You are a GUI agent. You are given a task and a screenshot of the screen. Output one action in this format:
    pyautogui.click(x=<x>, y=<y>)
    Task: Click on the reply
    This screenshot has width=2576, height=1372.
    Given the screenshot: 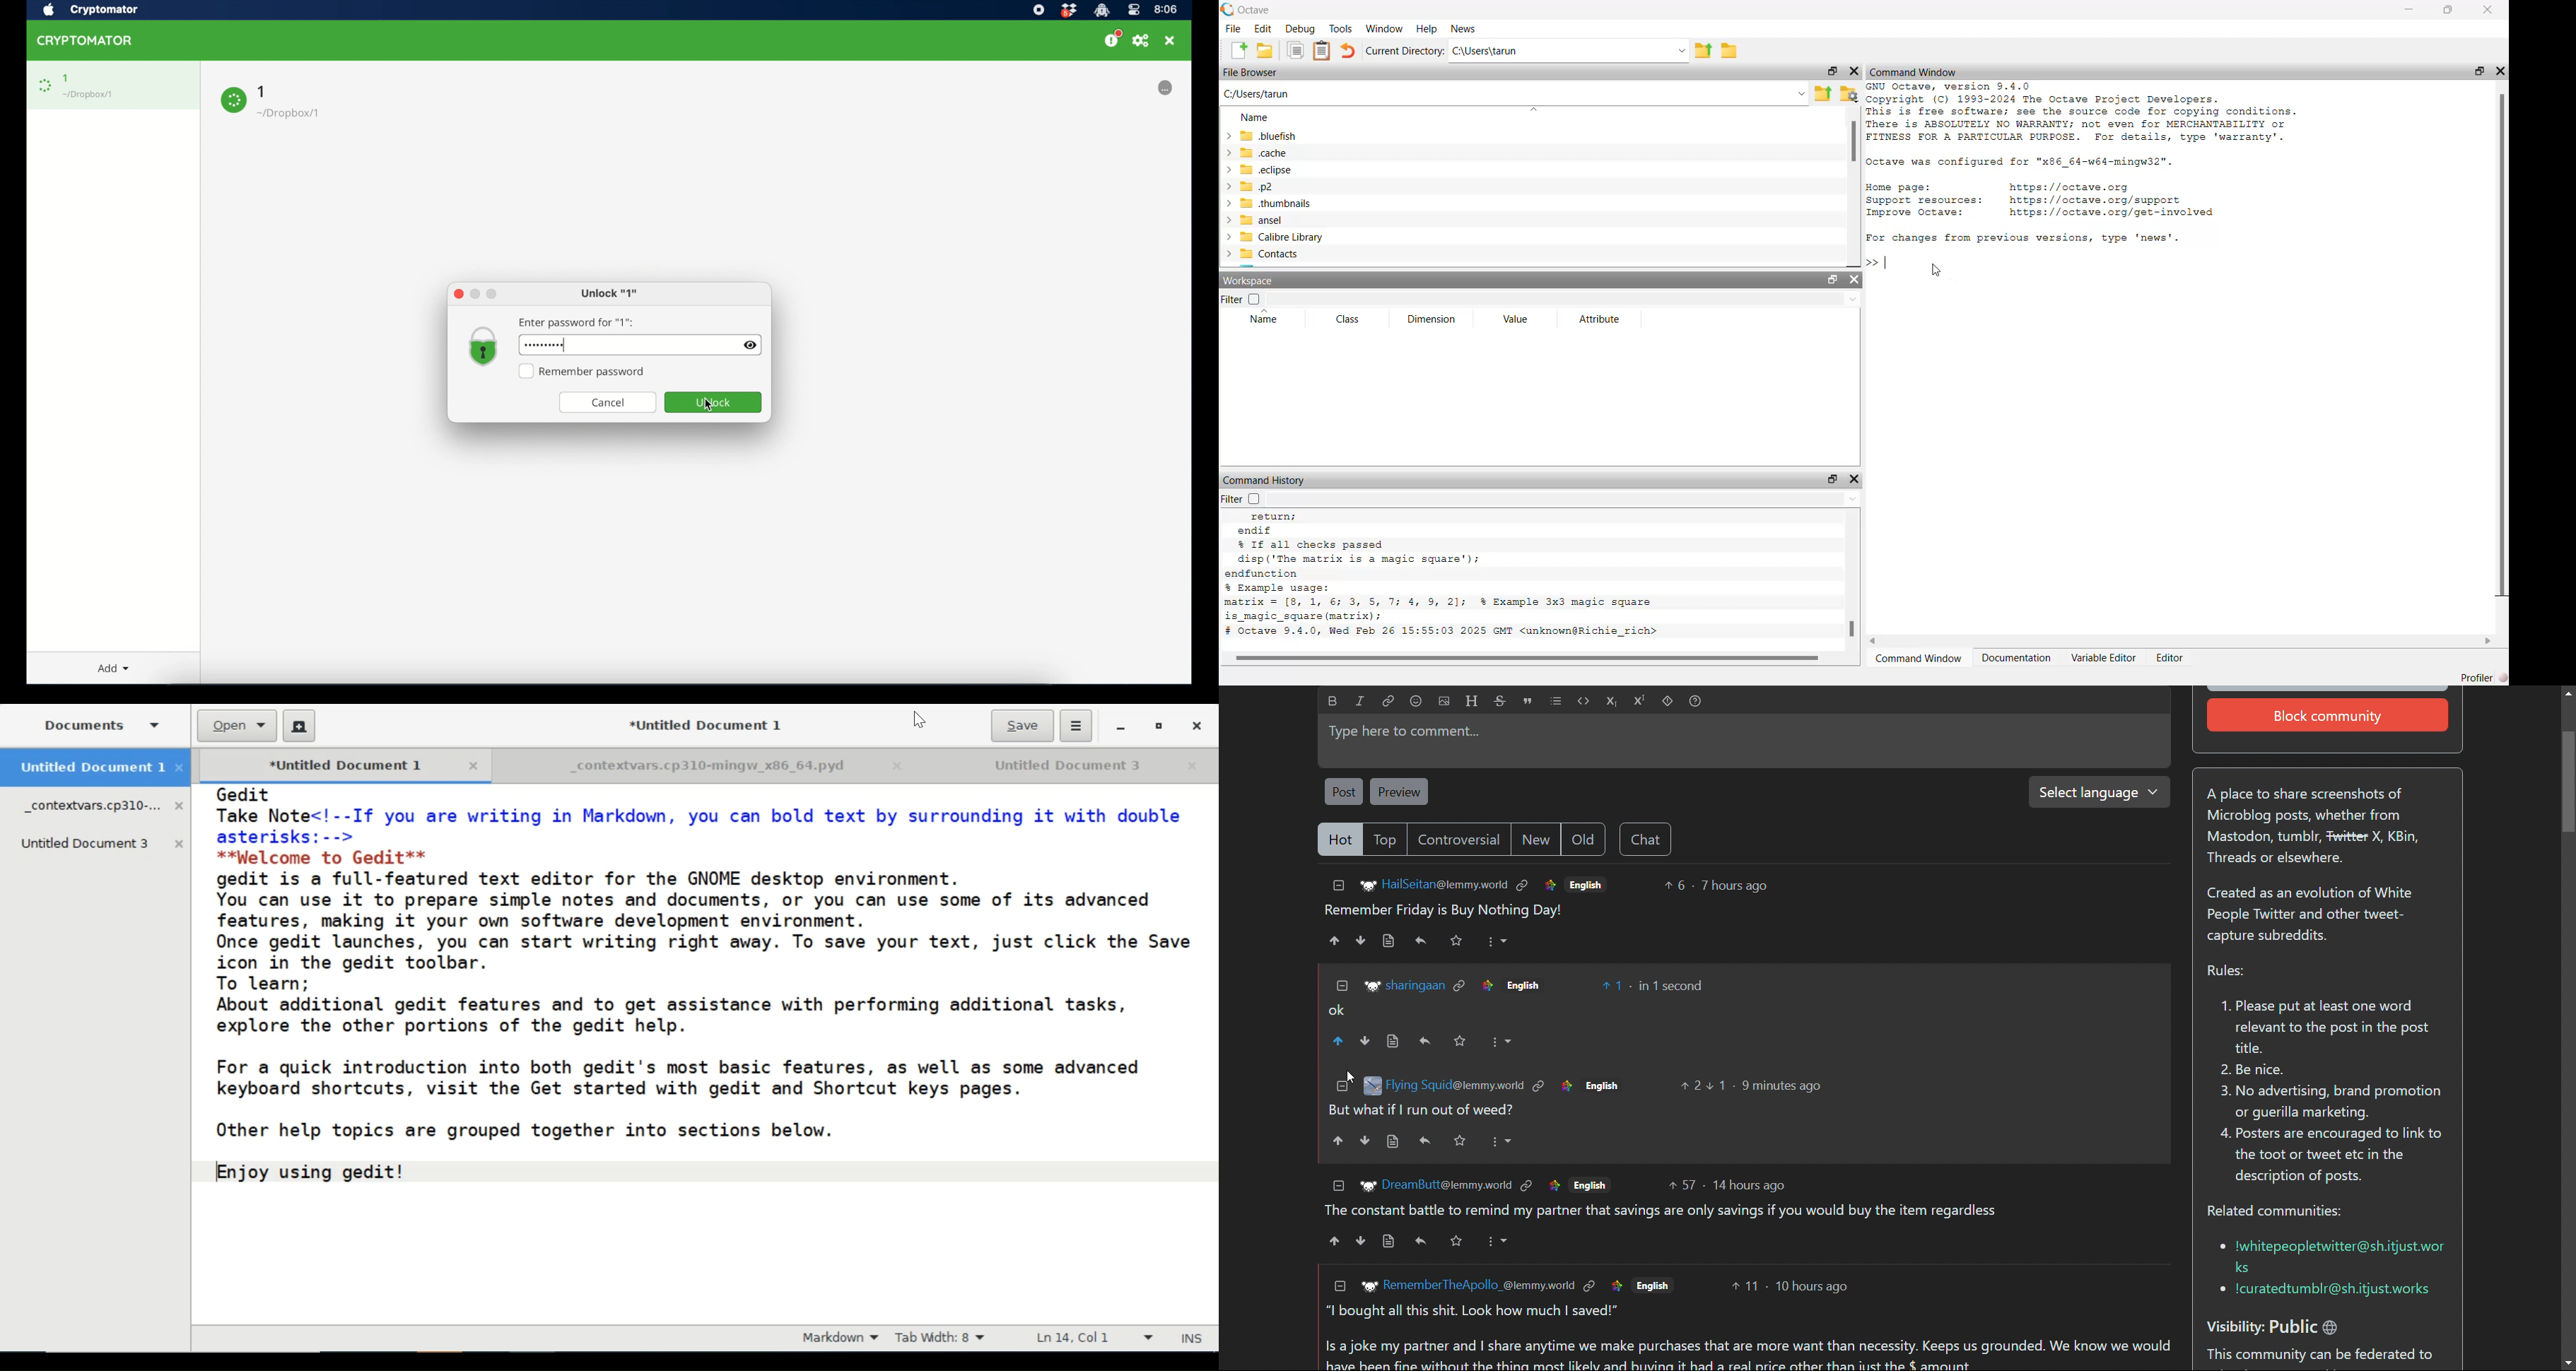 What is the action you would take?
    pyautogui.click(x=1422, y=940)
    